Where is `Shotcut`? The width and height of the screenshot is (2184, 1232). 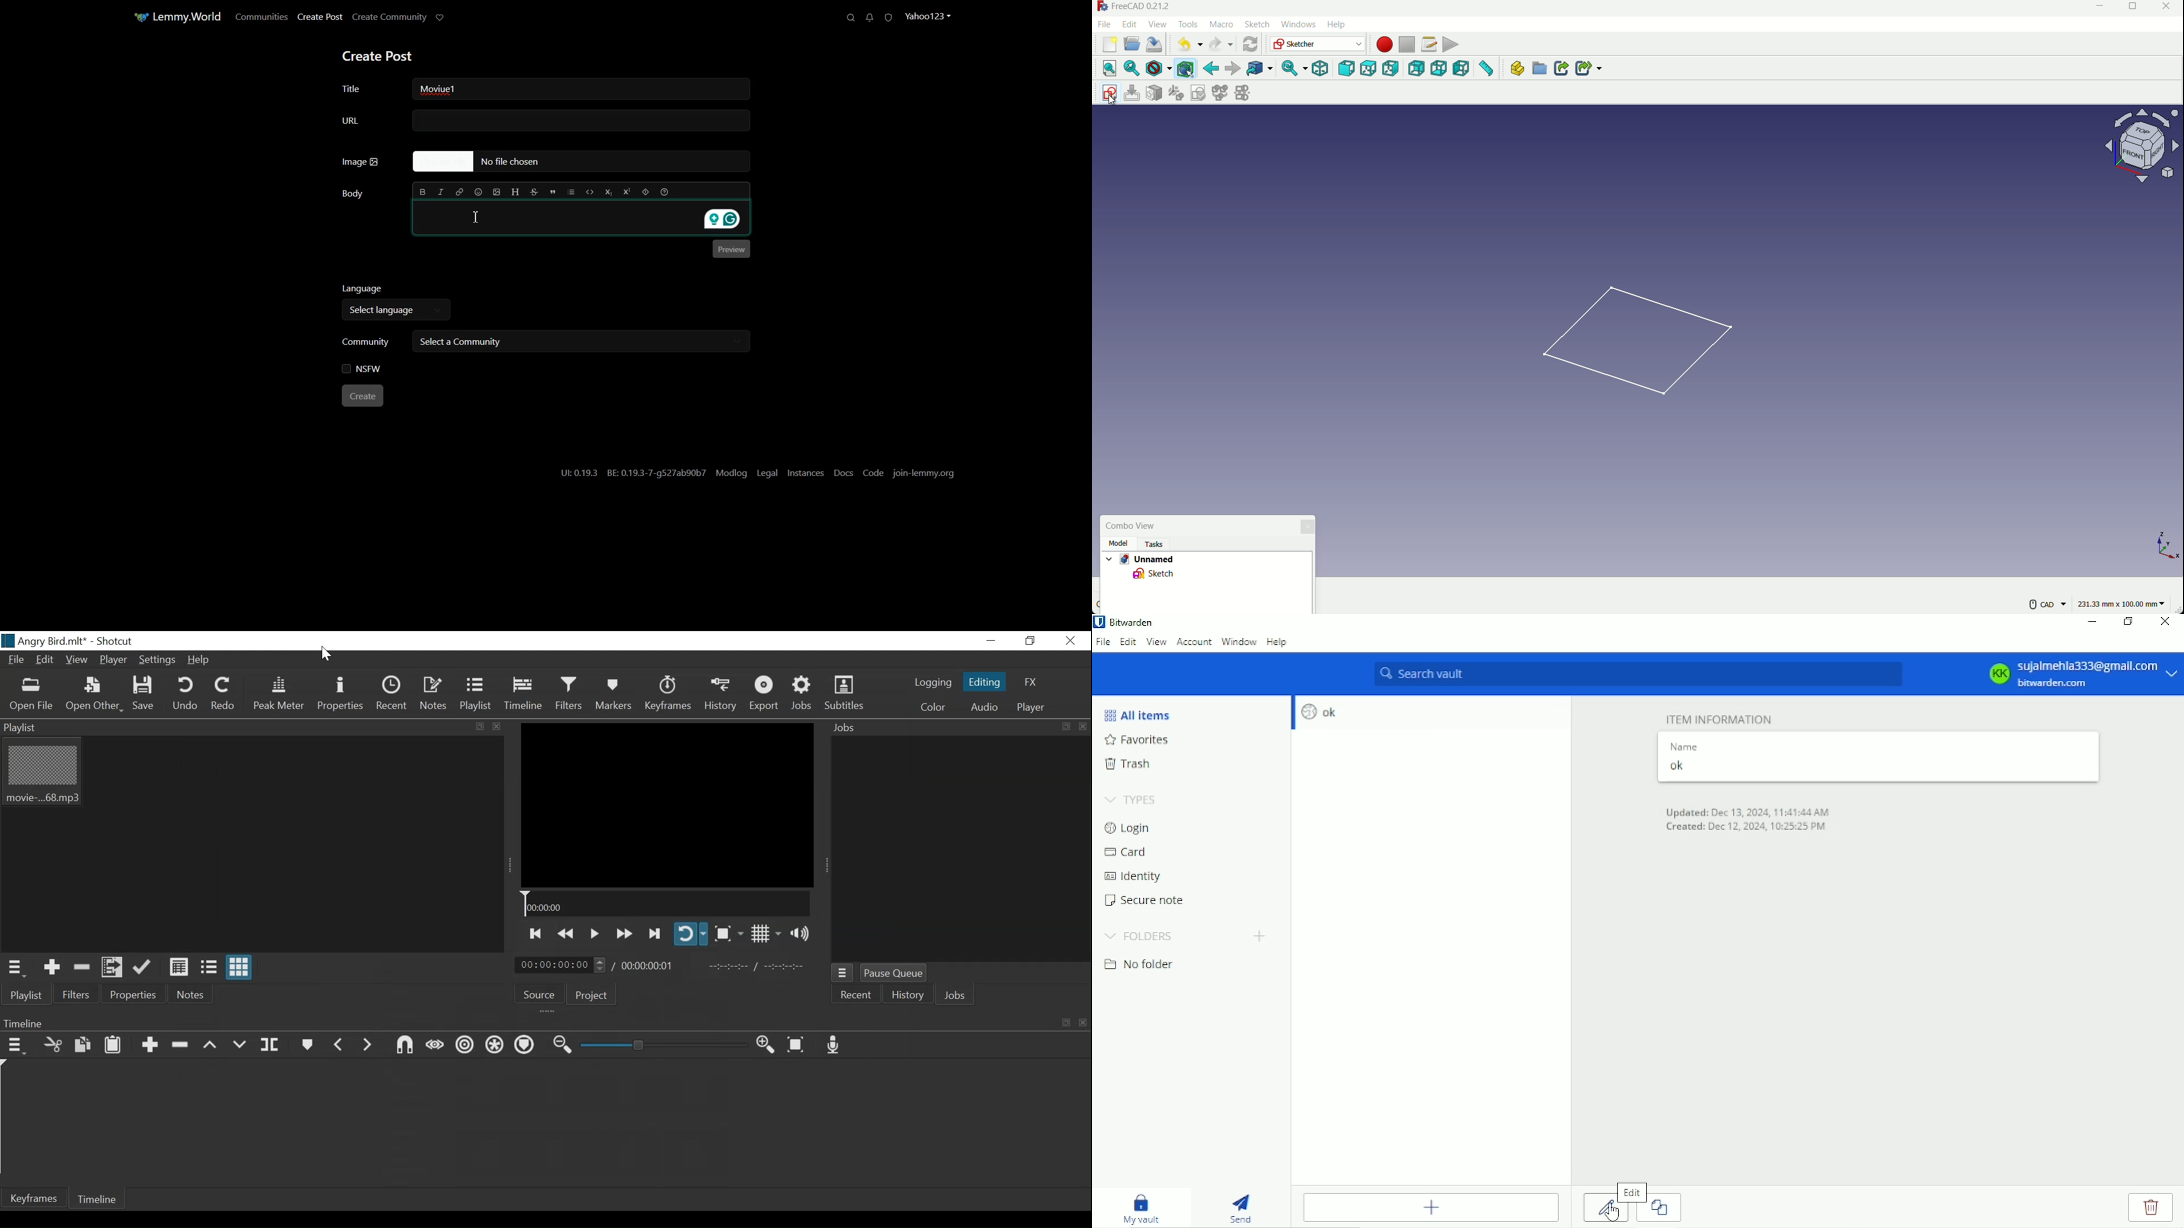
Shotcut is located at coordinates (115, 642).